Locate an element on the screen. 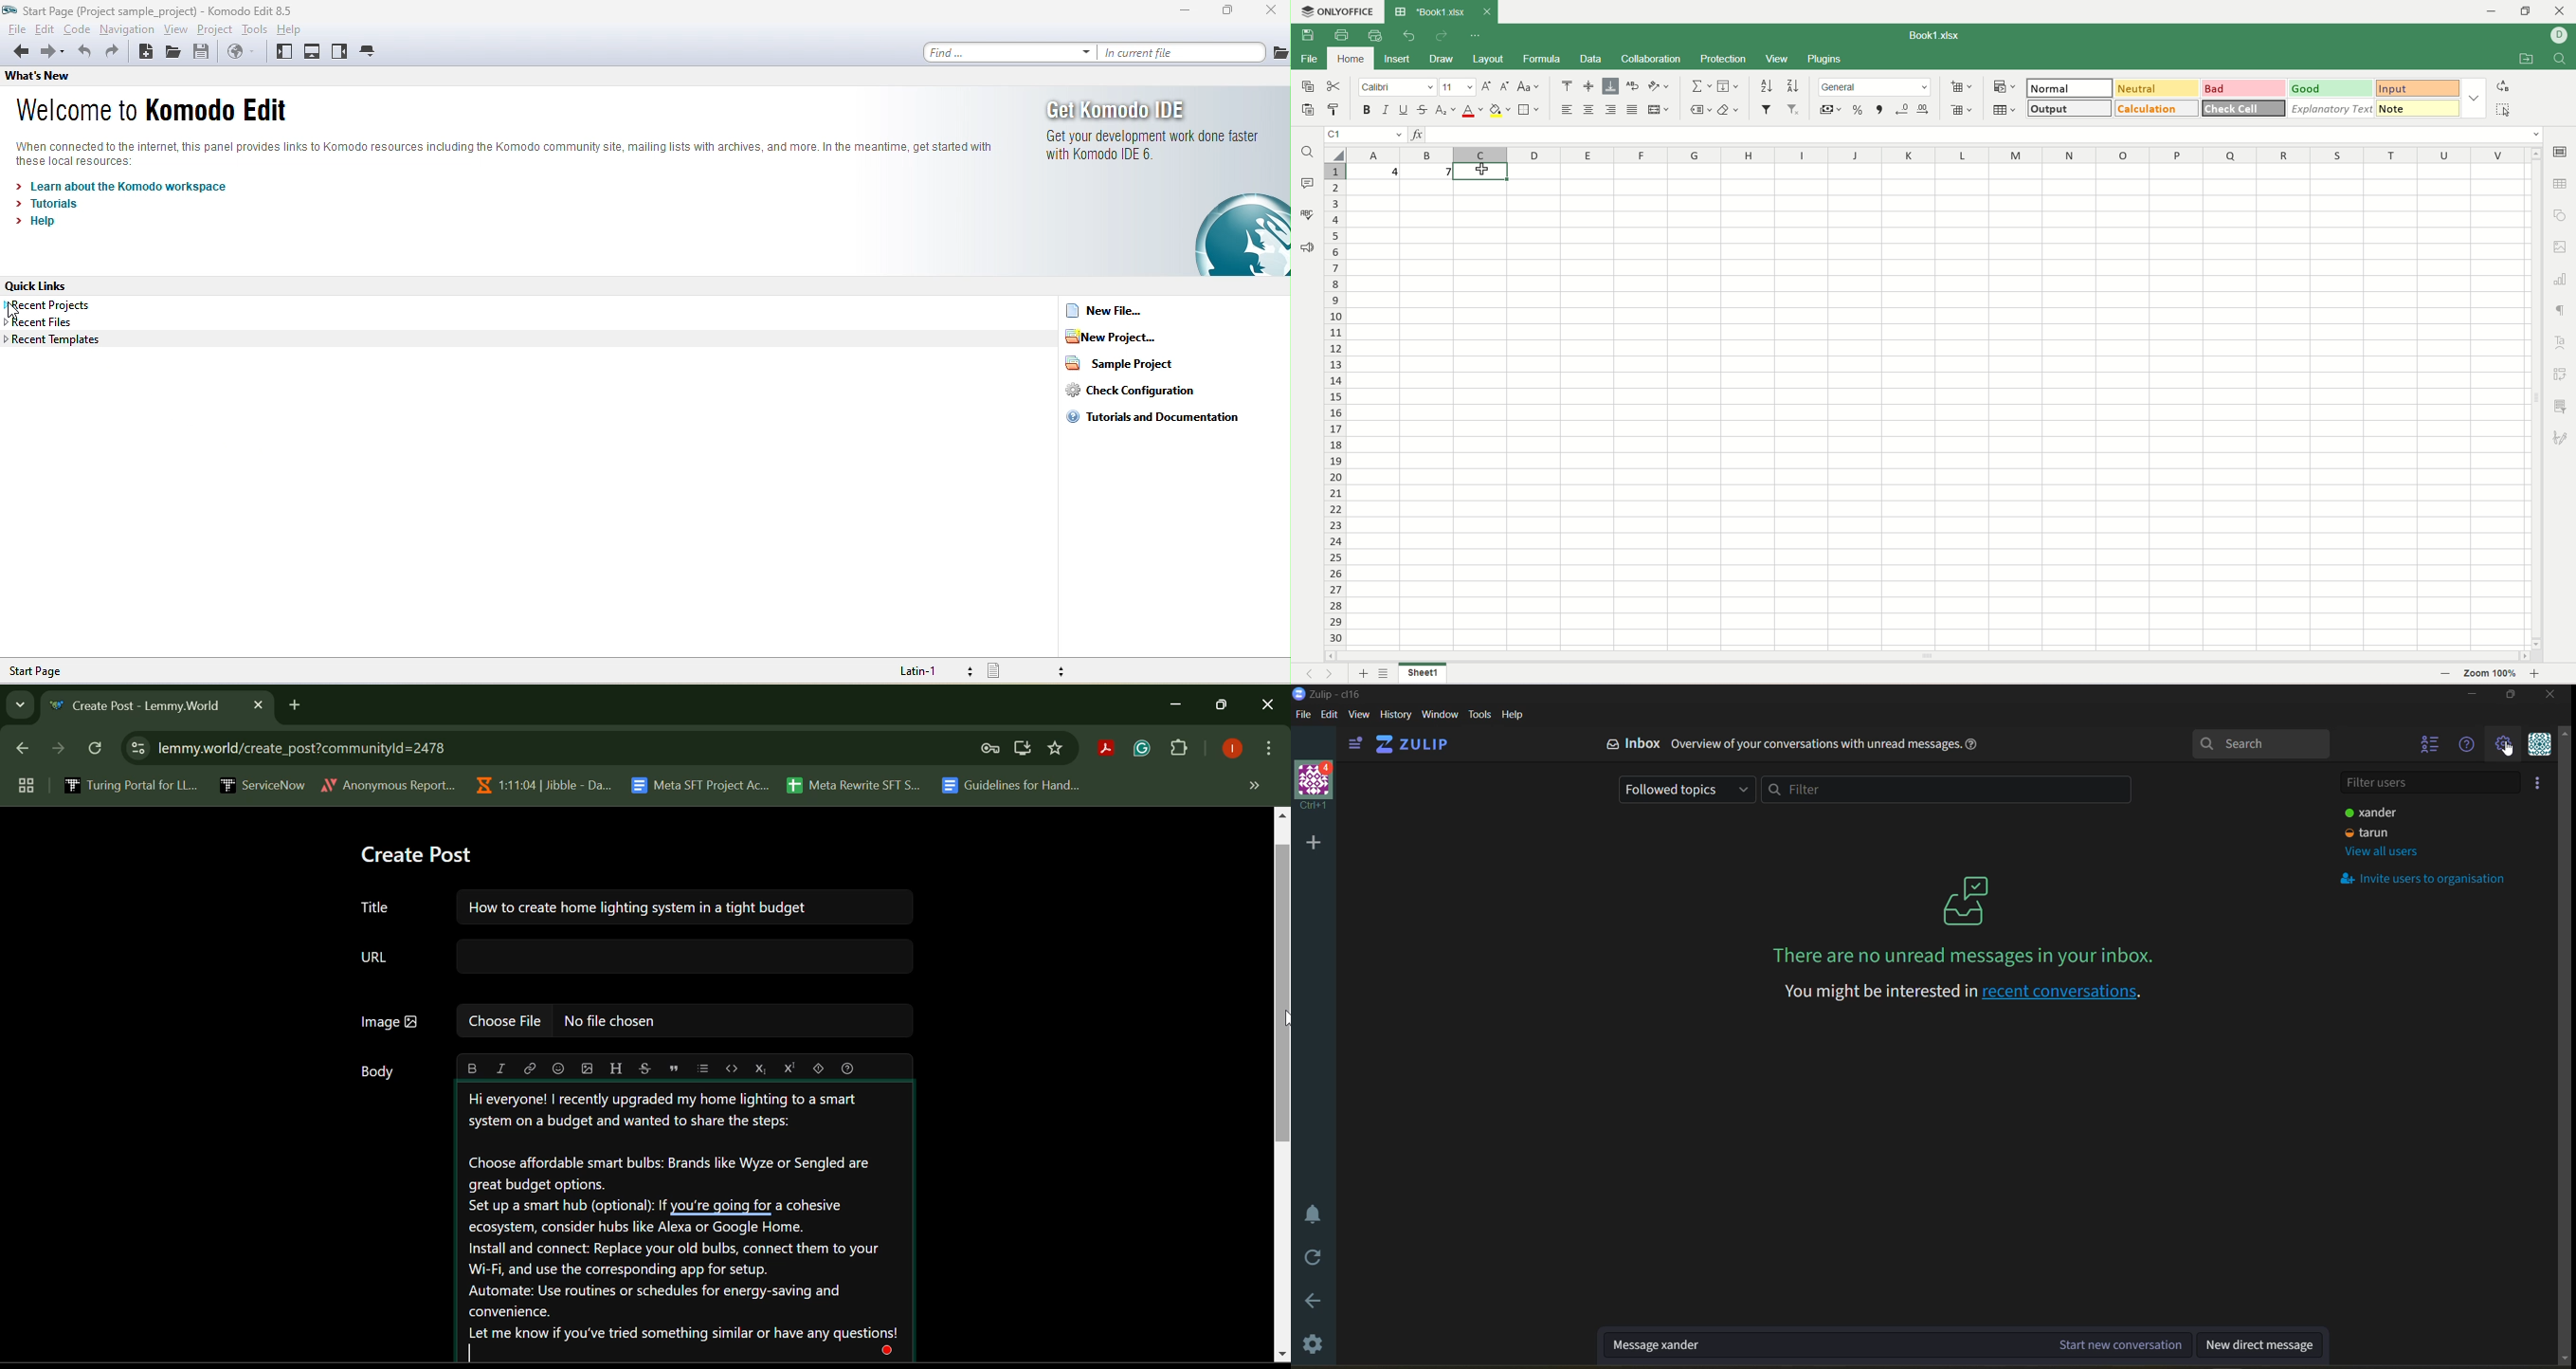 This screenshot has height=1372, width=2576. comments is located at coordinates (1306, 182).